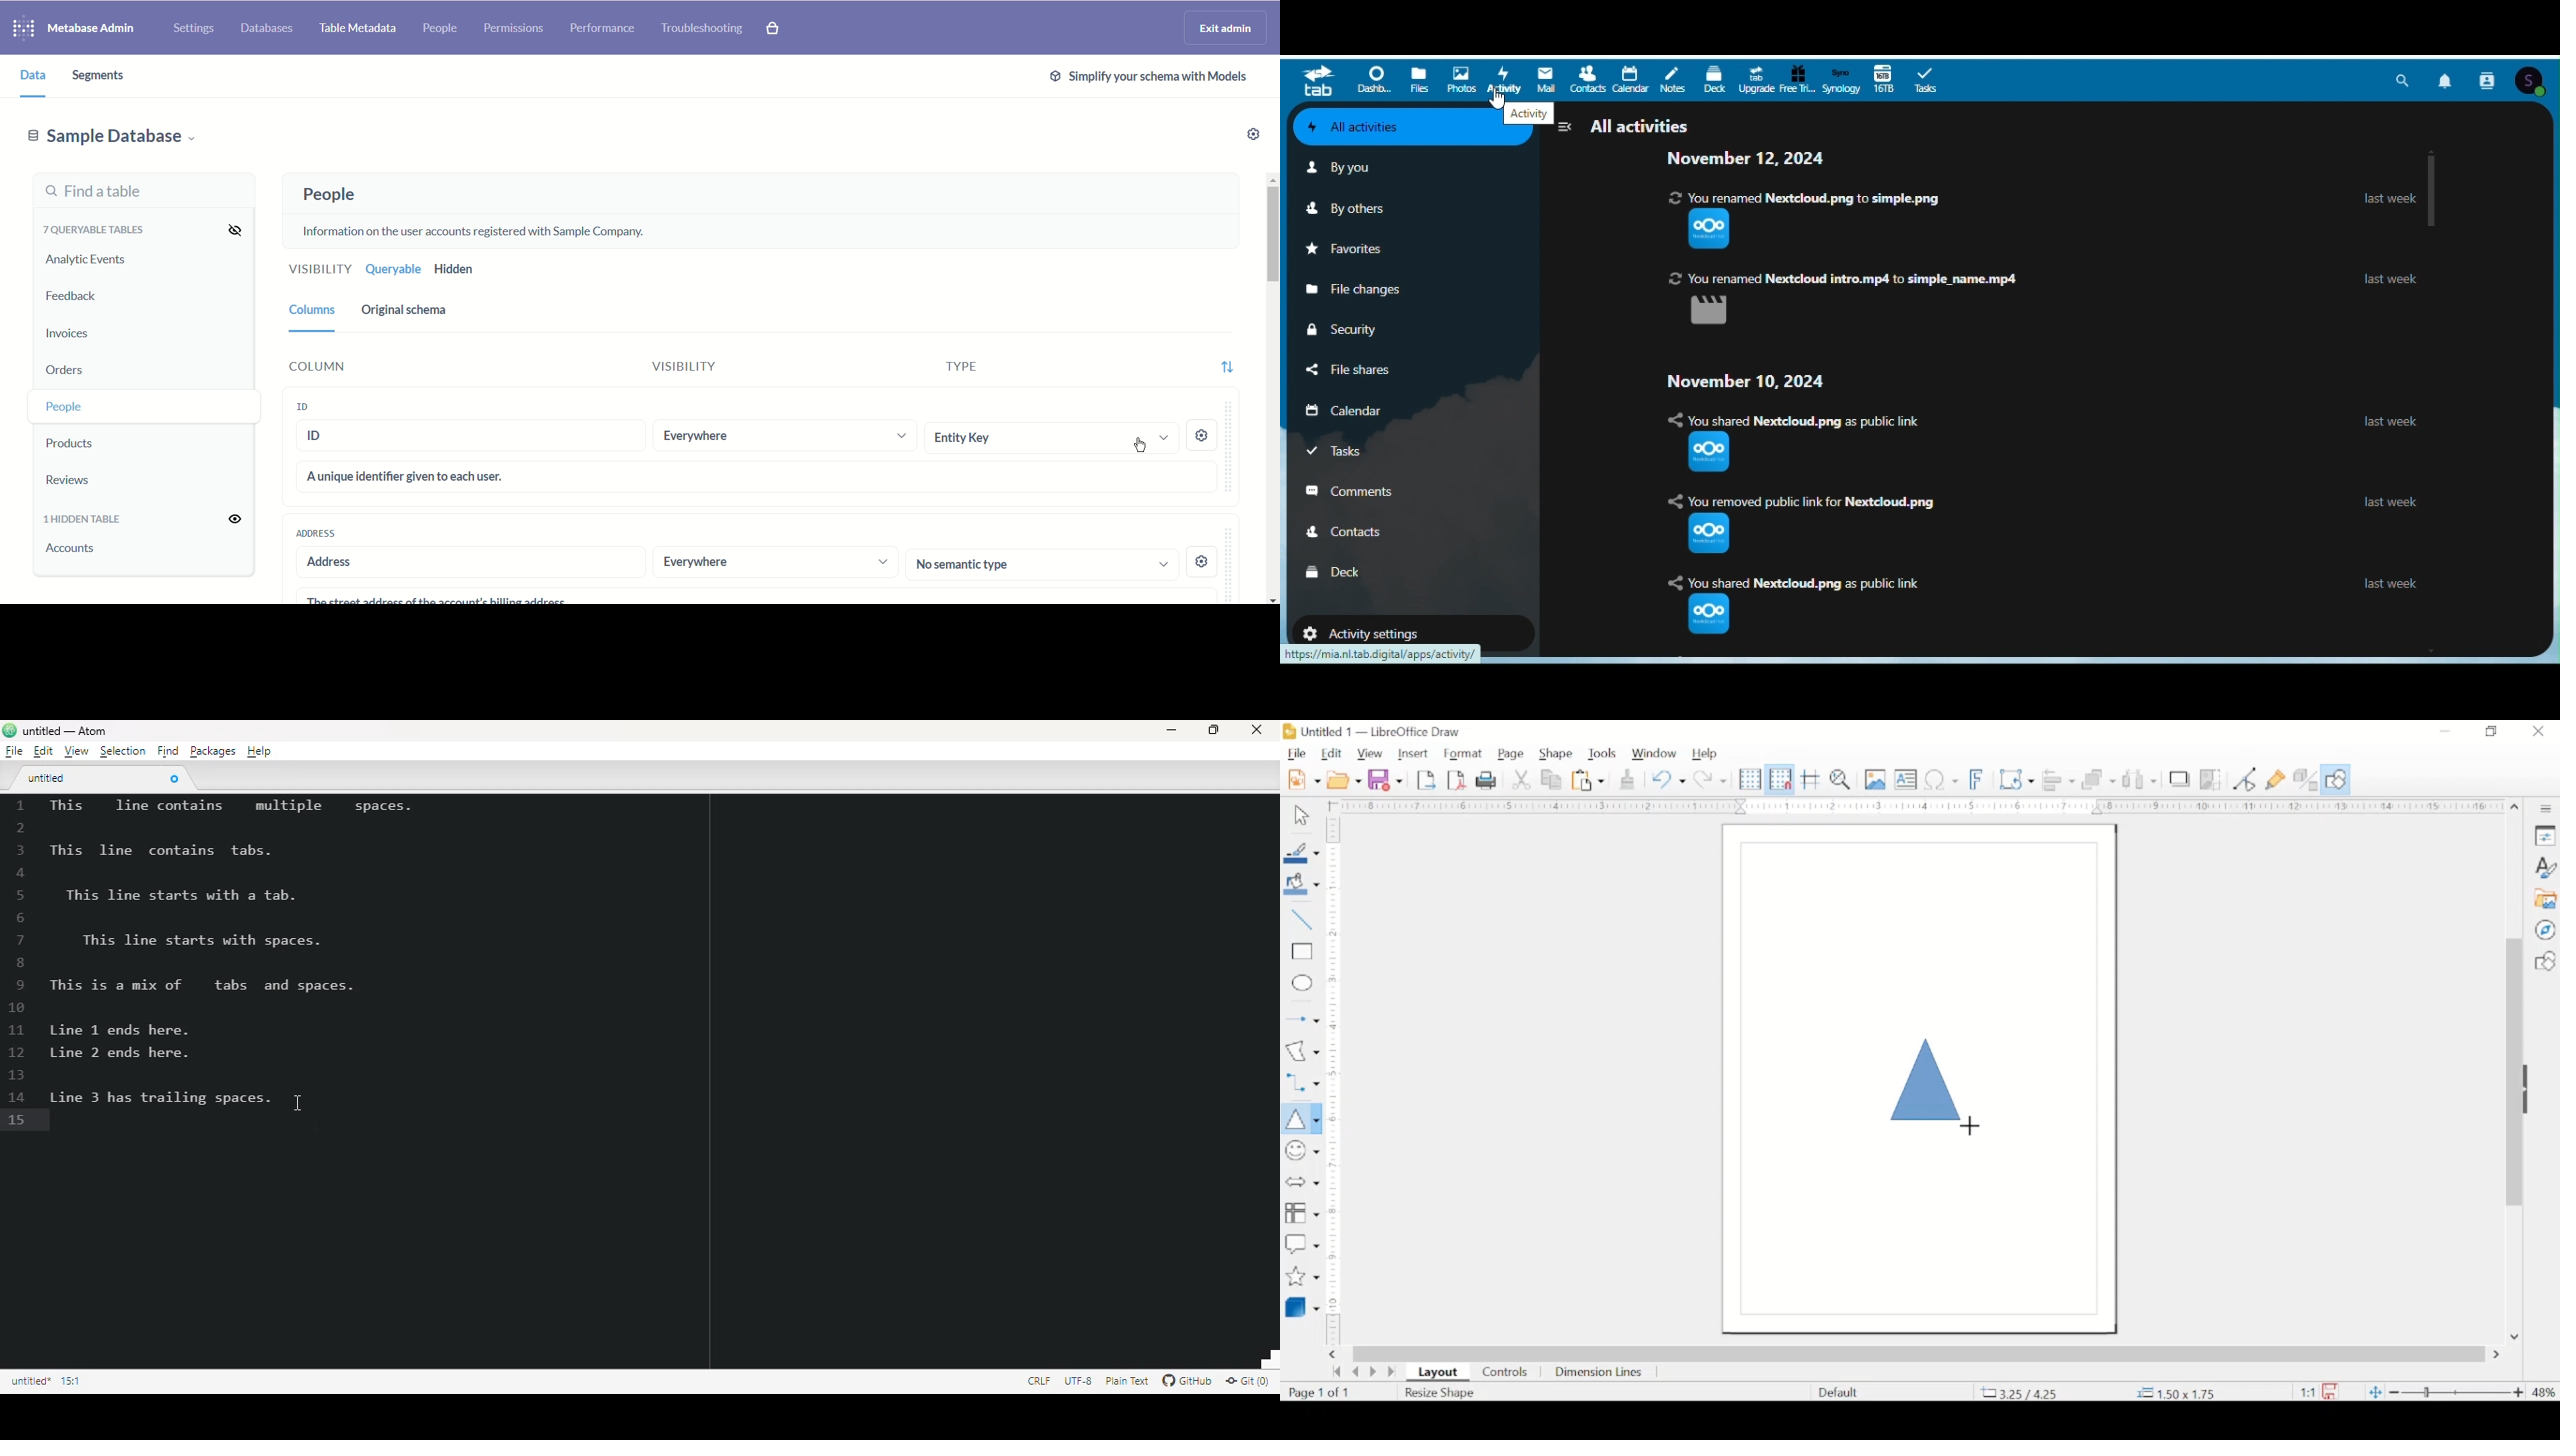  Describe the element at coordinates (1301, 1017) in the screenshot. I see `insert arrow` at that location.